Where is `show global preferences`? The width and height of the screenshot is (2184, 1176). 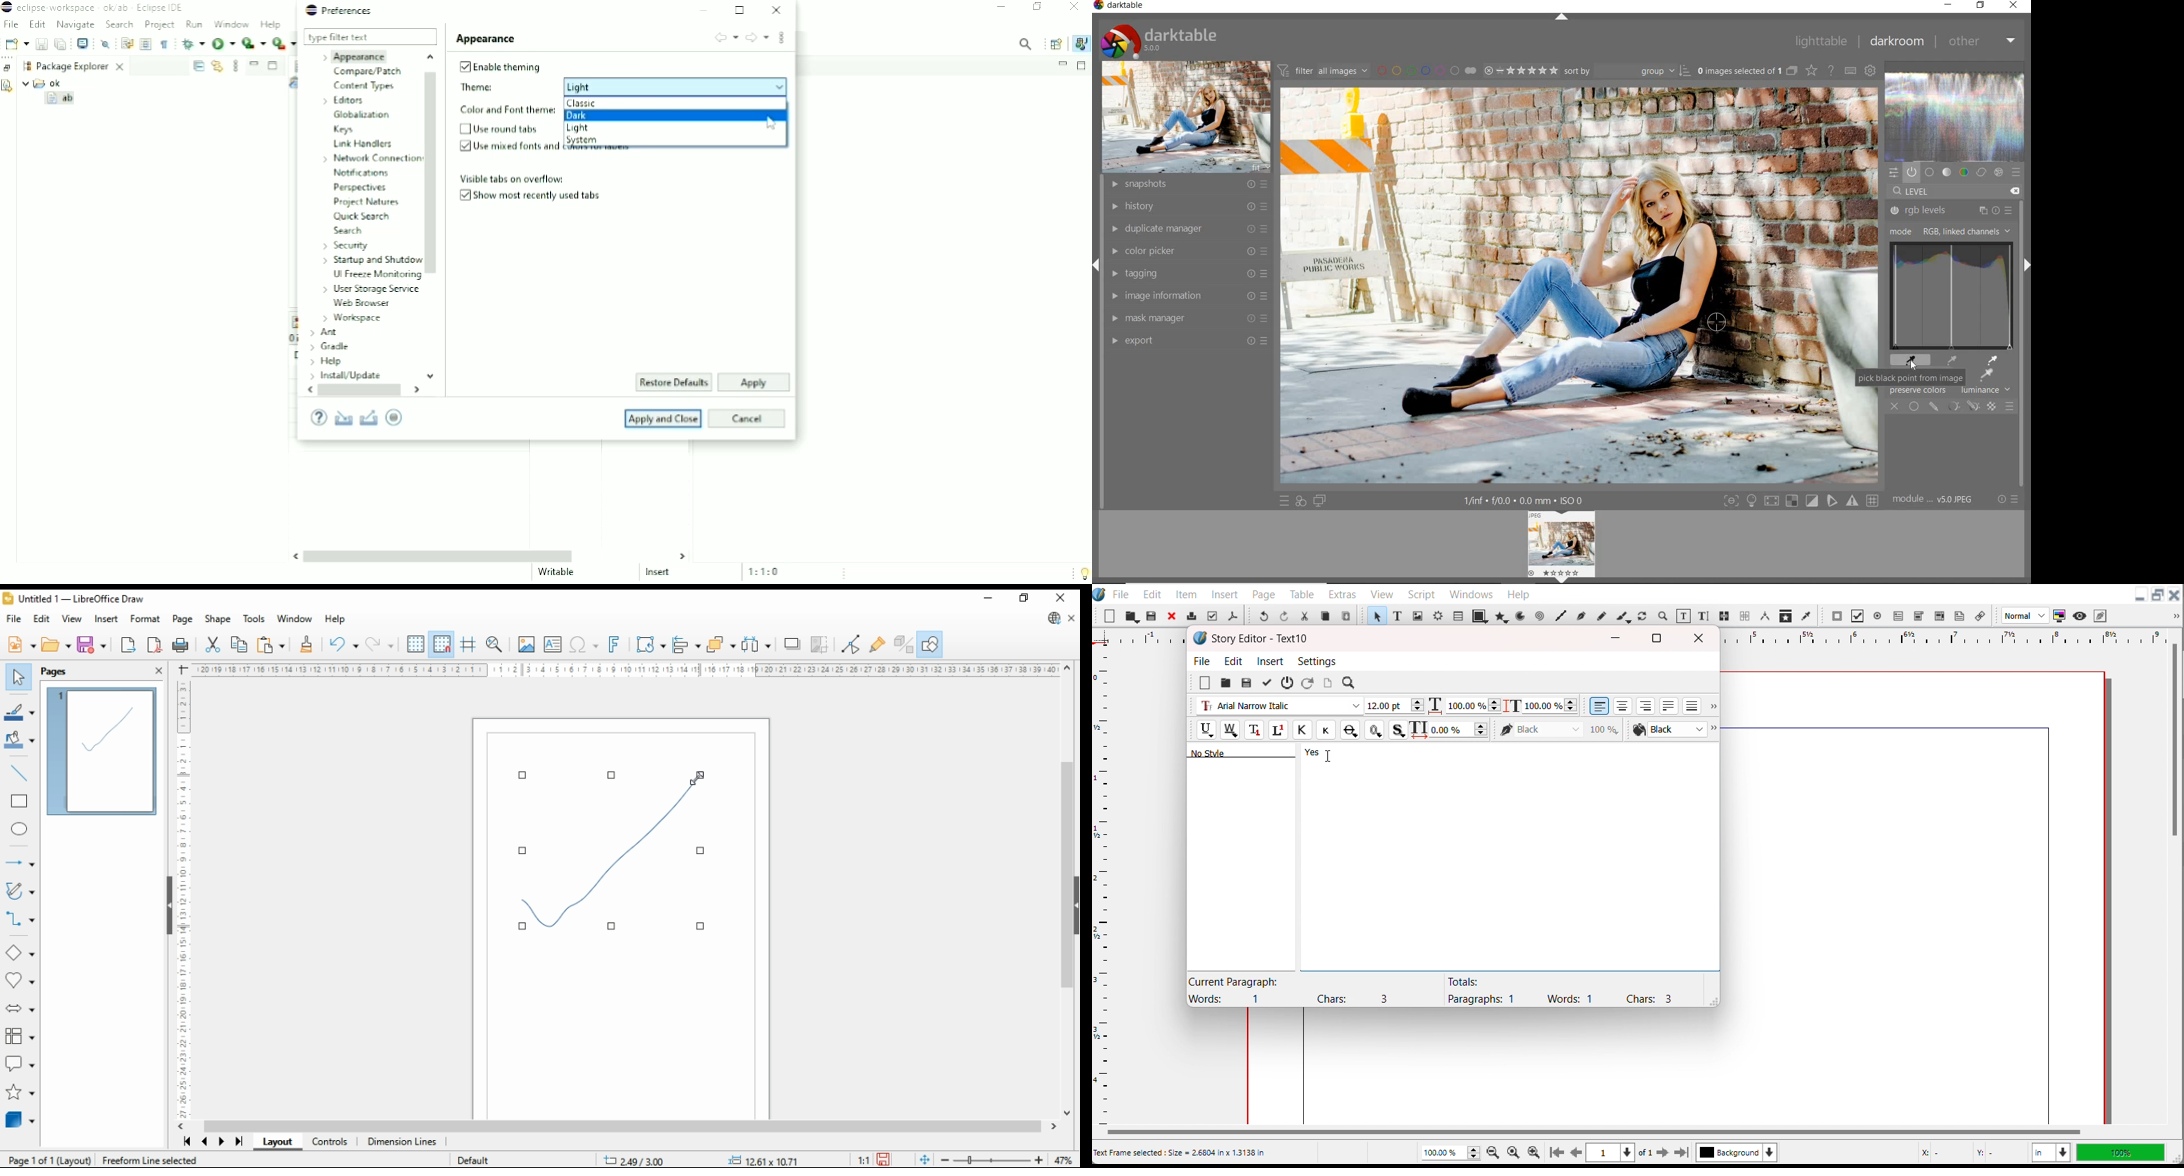
show global preferences is located at coordinates (1872, 71).